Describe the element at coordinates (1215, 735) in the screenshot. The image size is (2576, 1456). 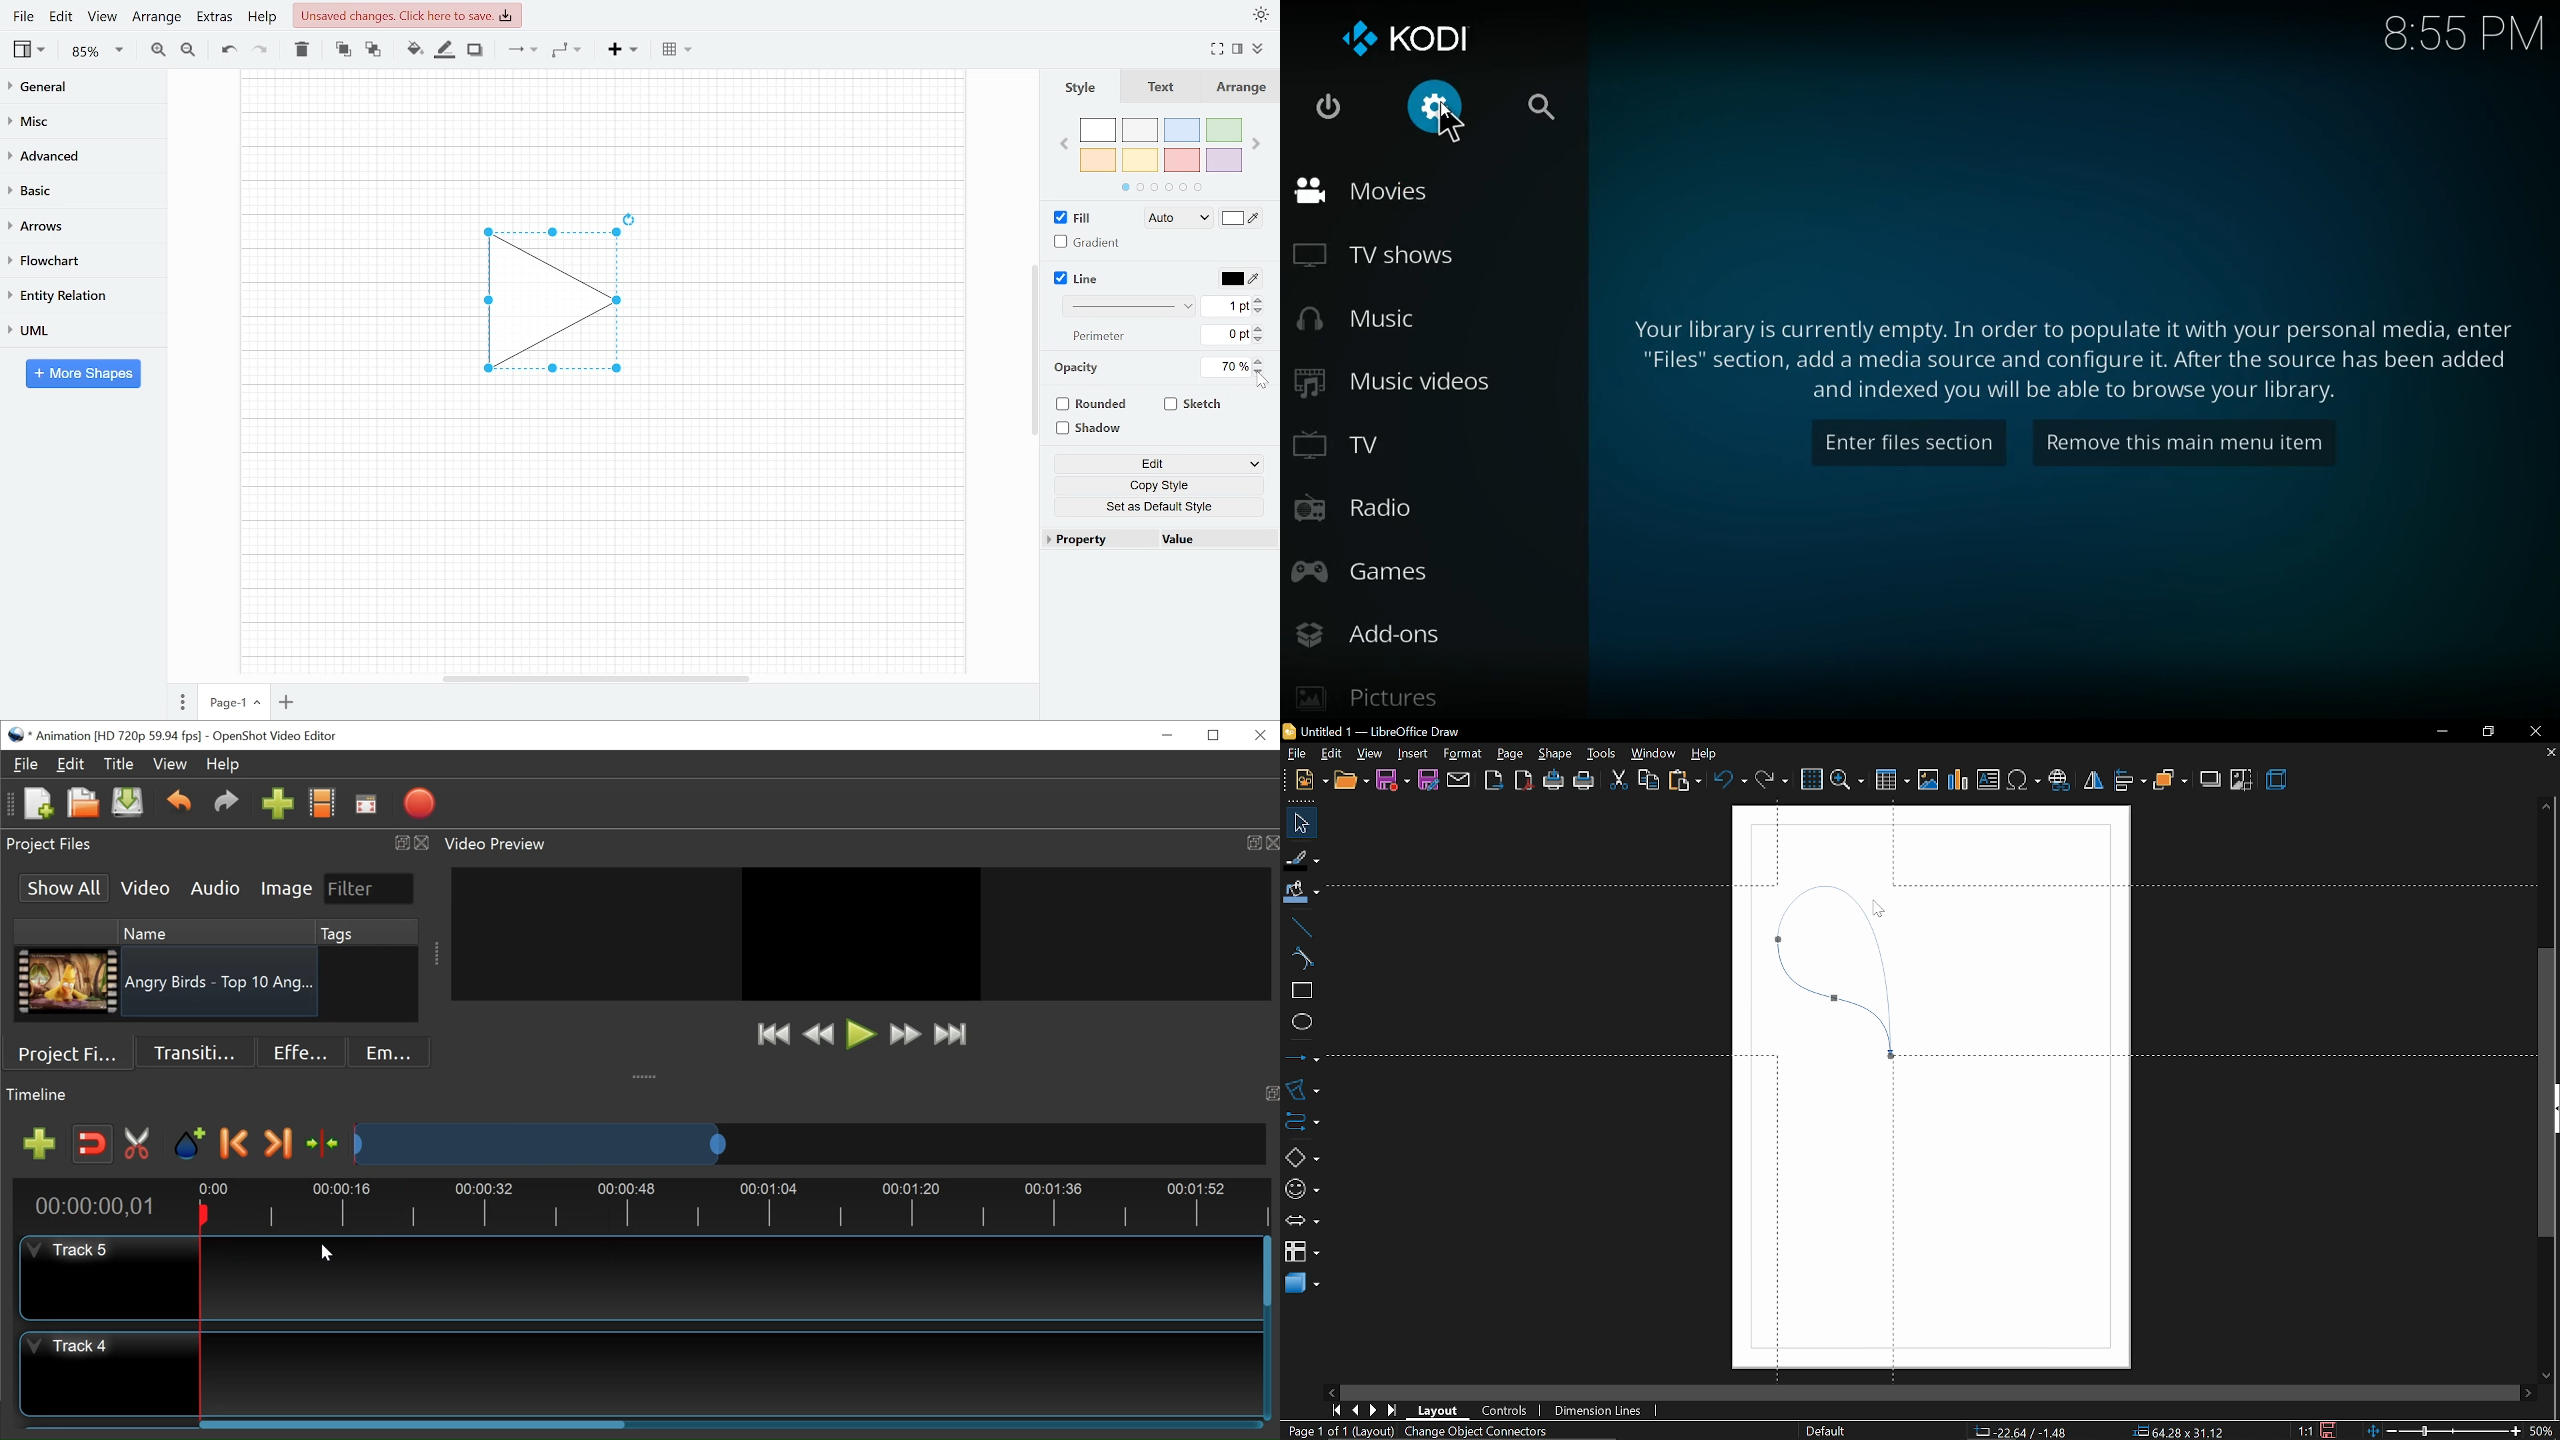
I see `Restore` at that location.